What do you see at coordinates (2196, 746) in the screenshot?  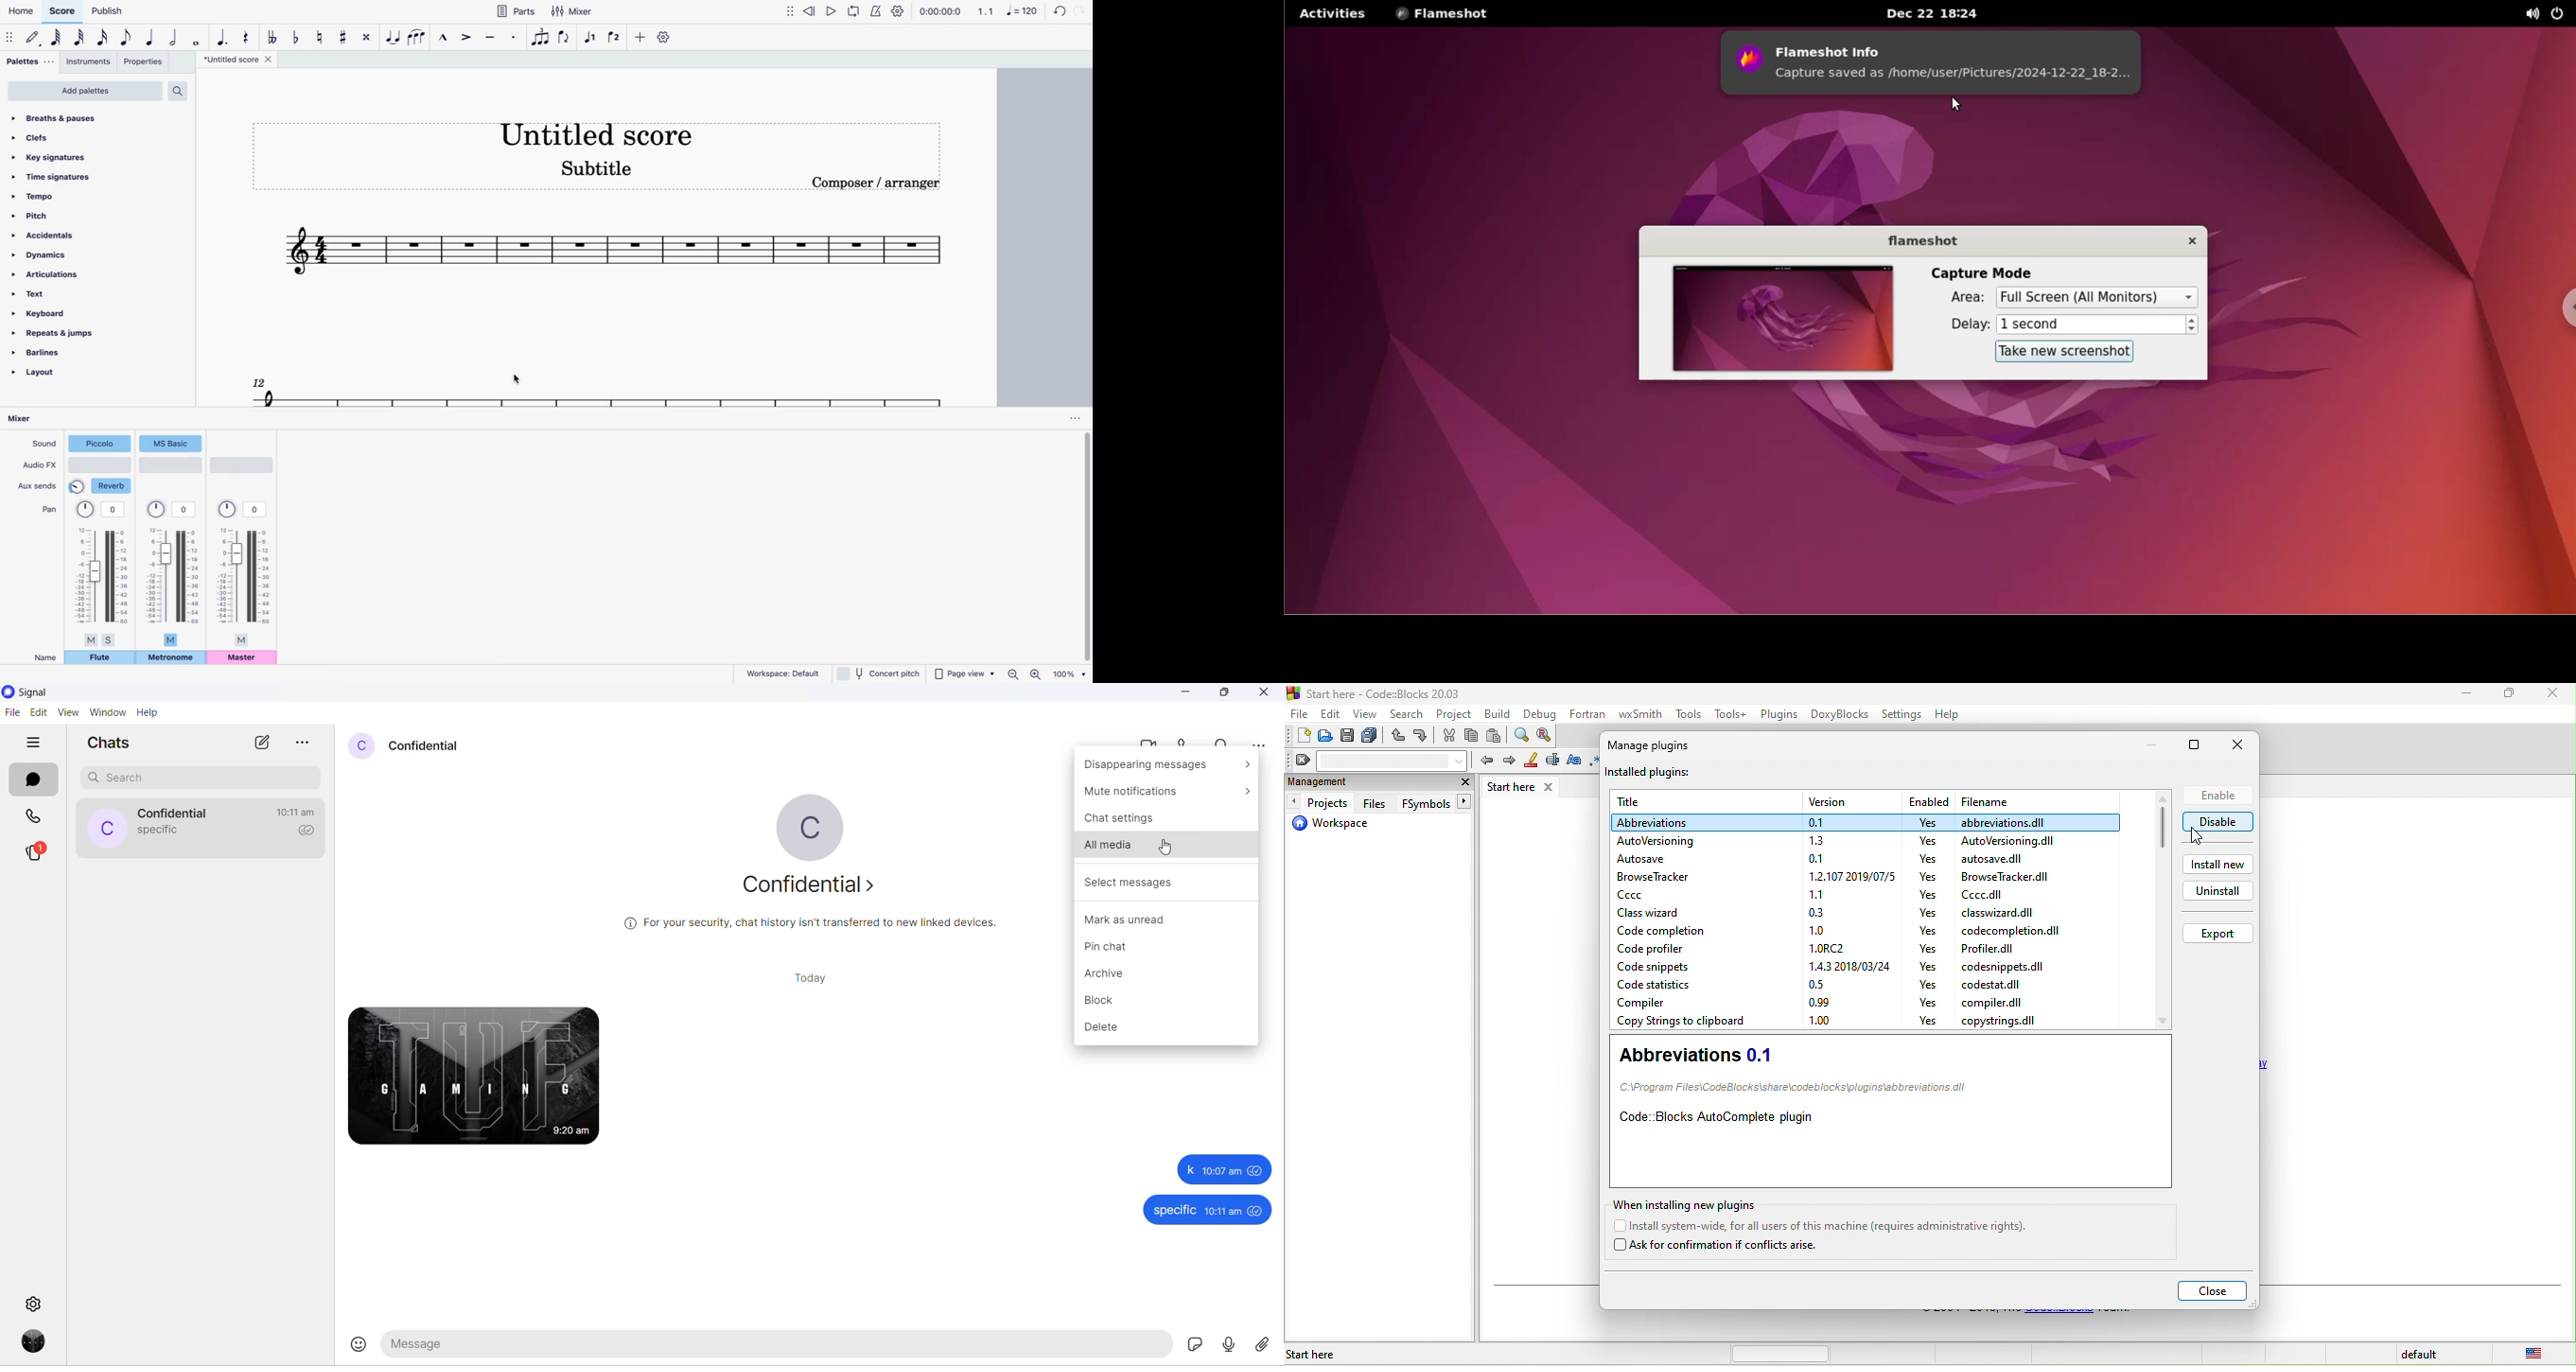 I see `maximize` at bounding box center [2196, 746].